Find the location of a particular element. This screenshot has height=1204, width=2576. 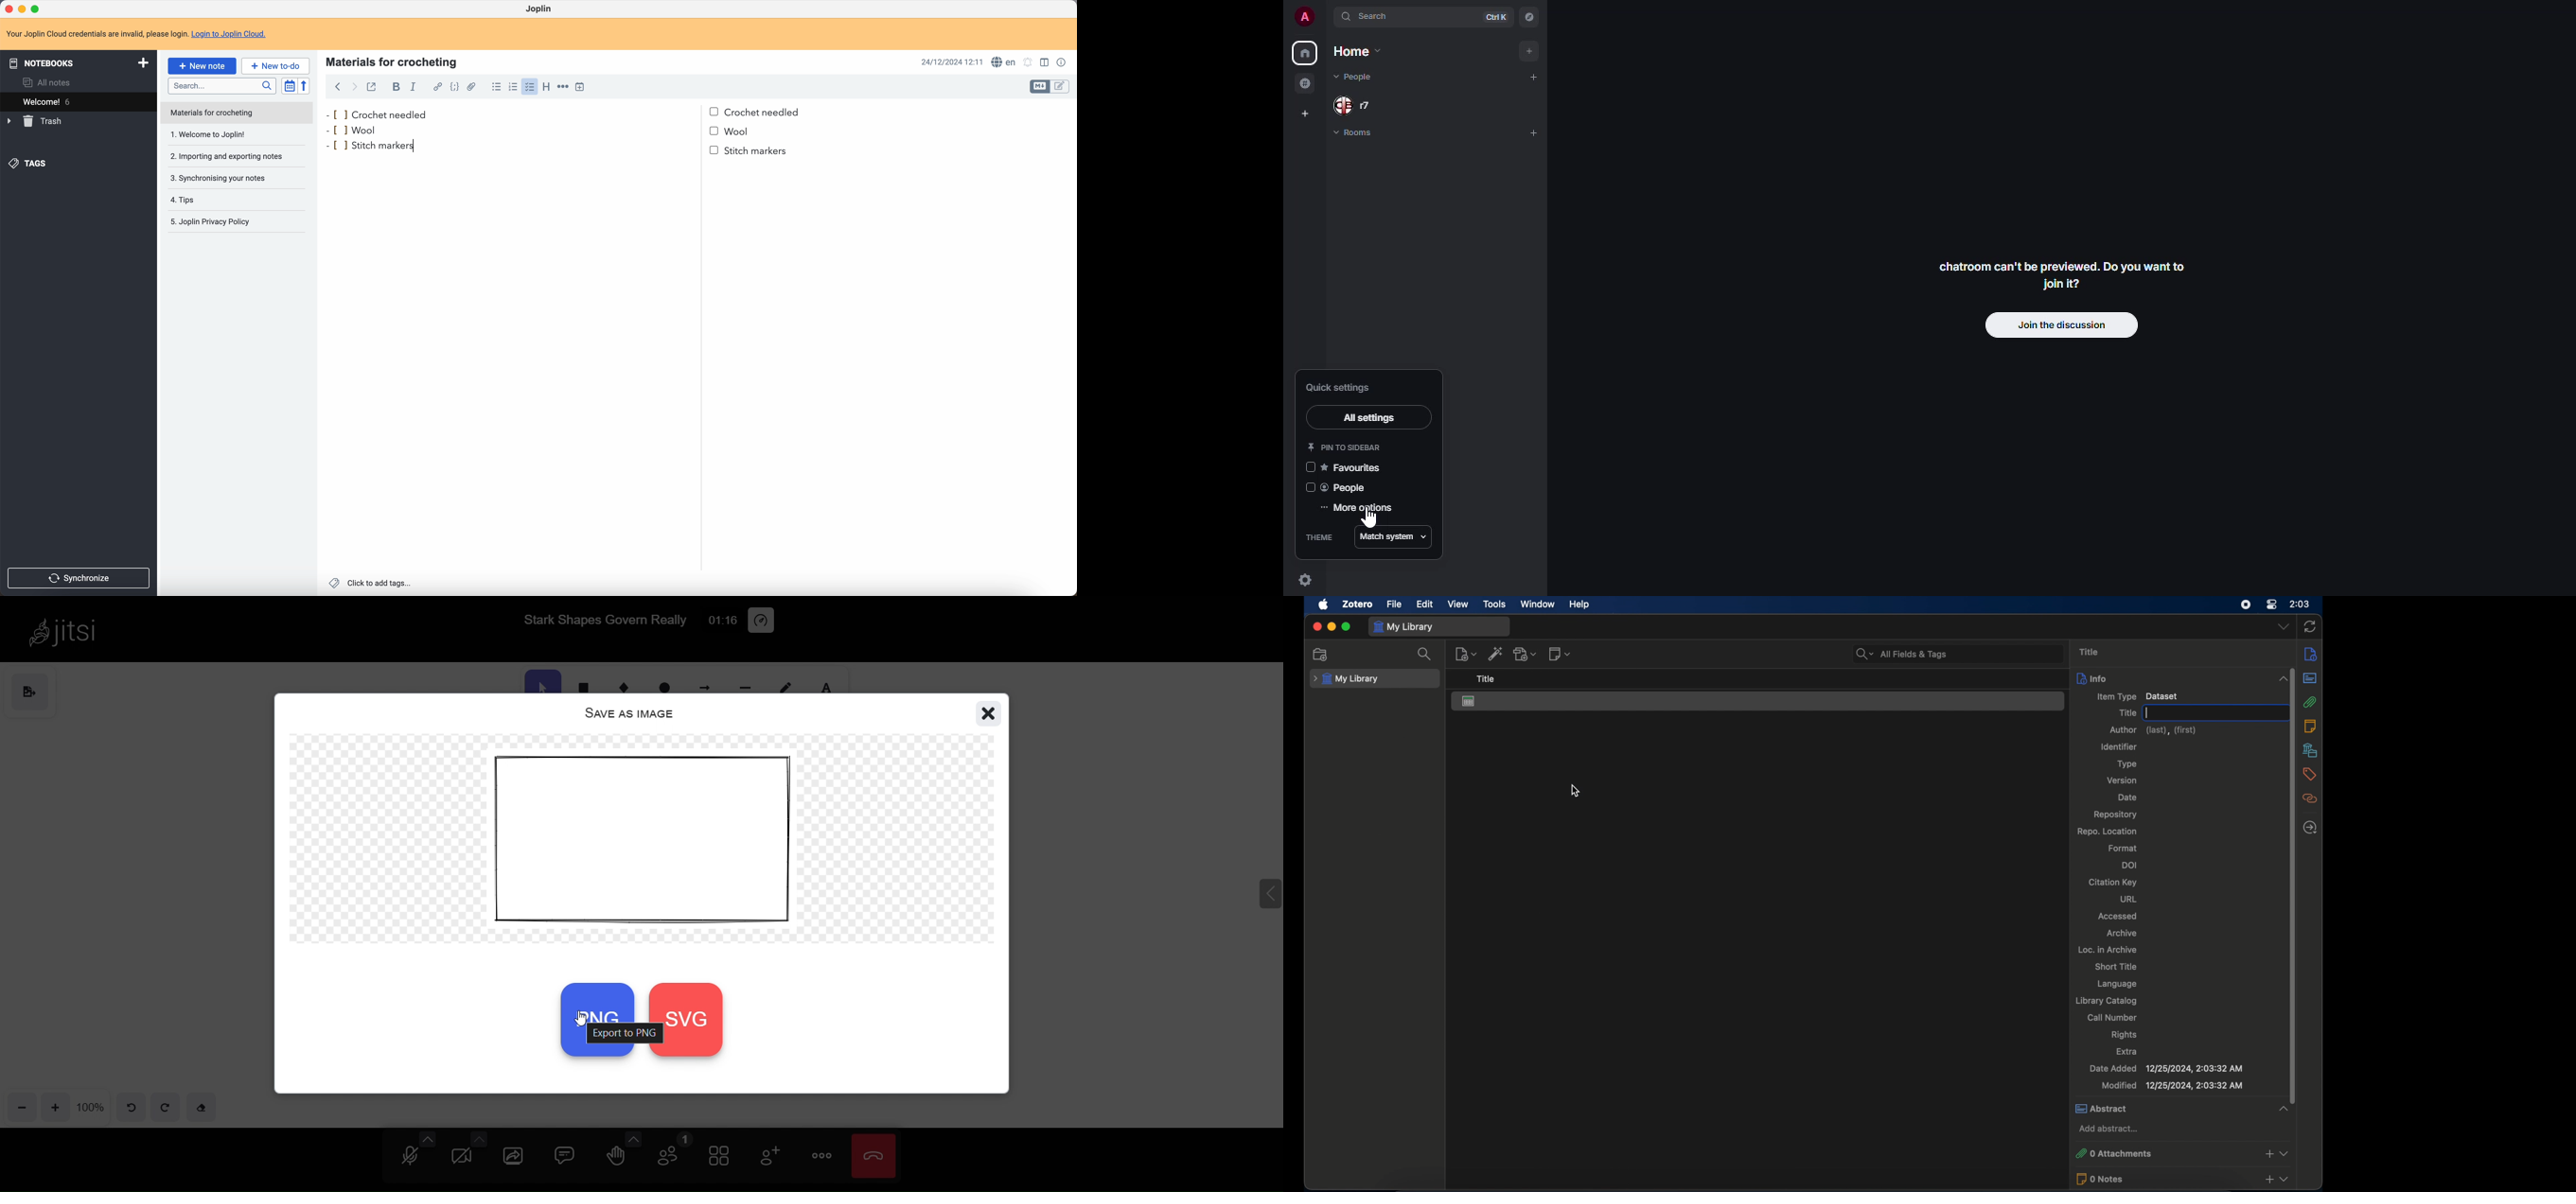

short title is located at coordinates (2117, 966).